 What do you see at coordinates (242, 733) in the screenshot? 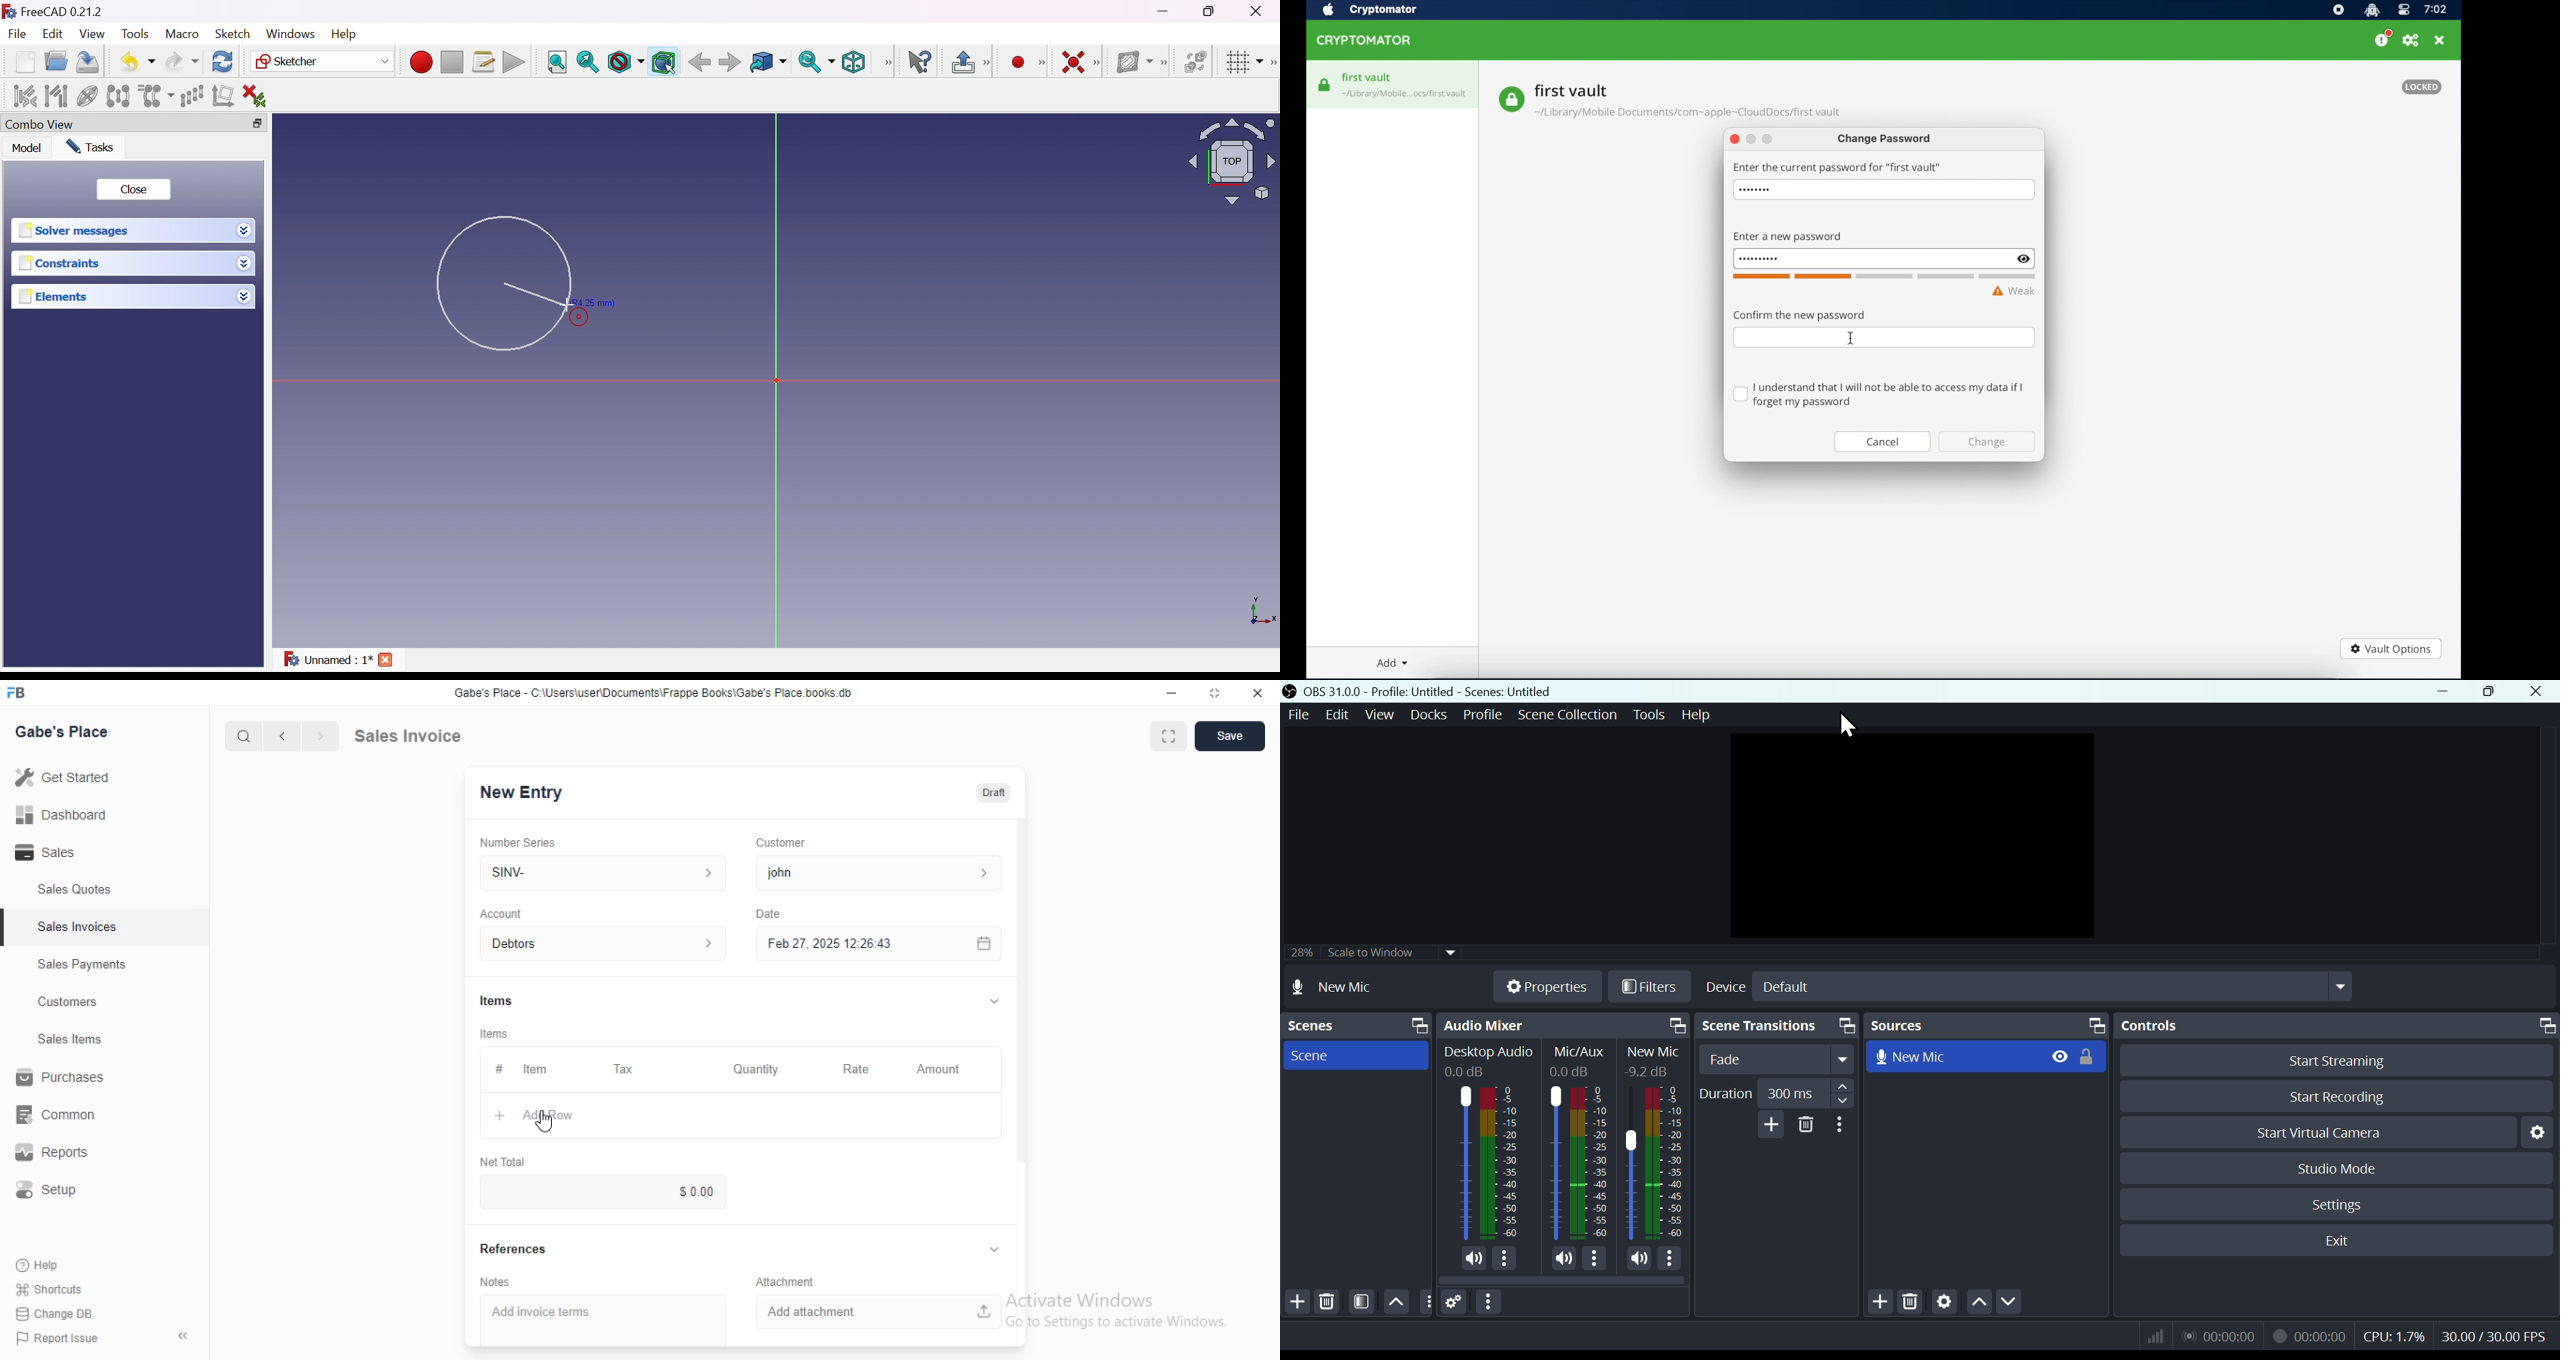
I see `Search` at bounding box center [242, 733].